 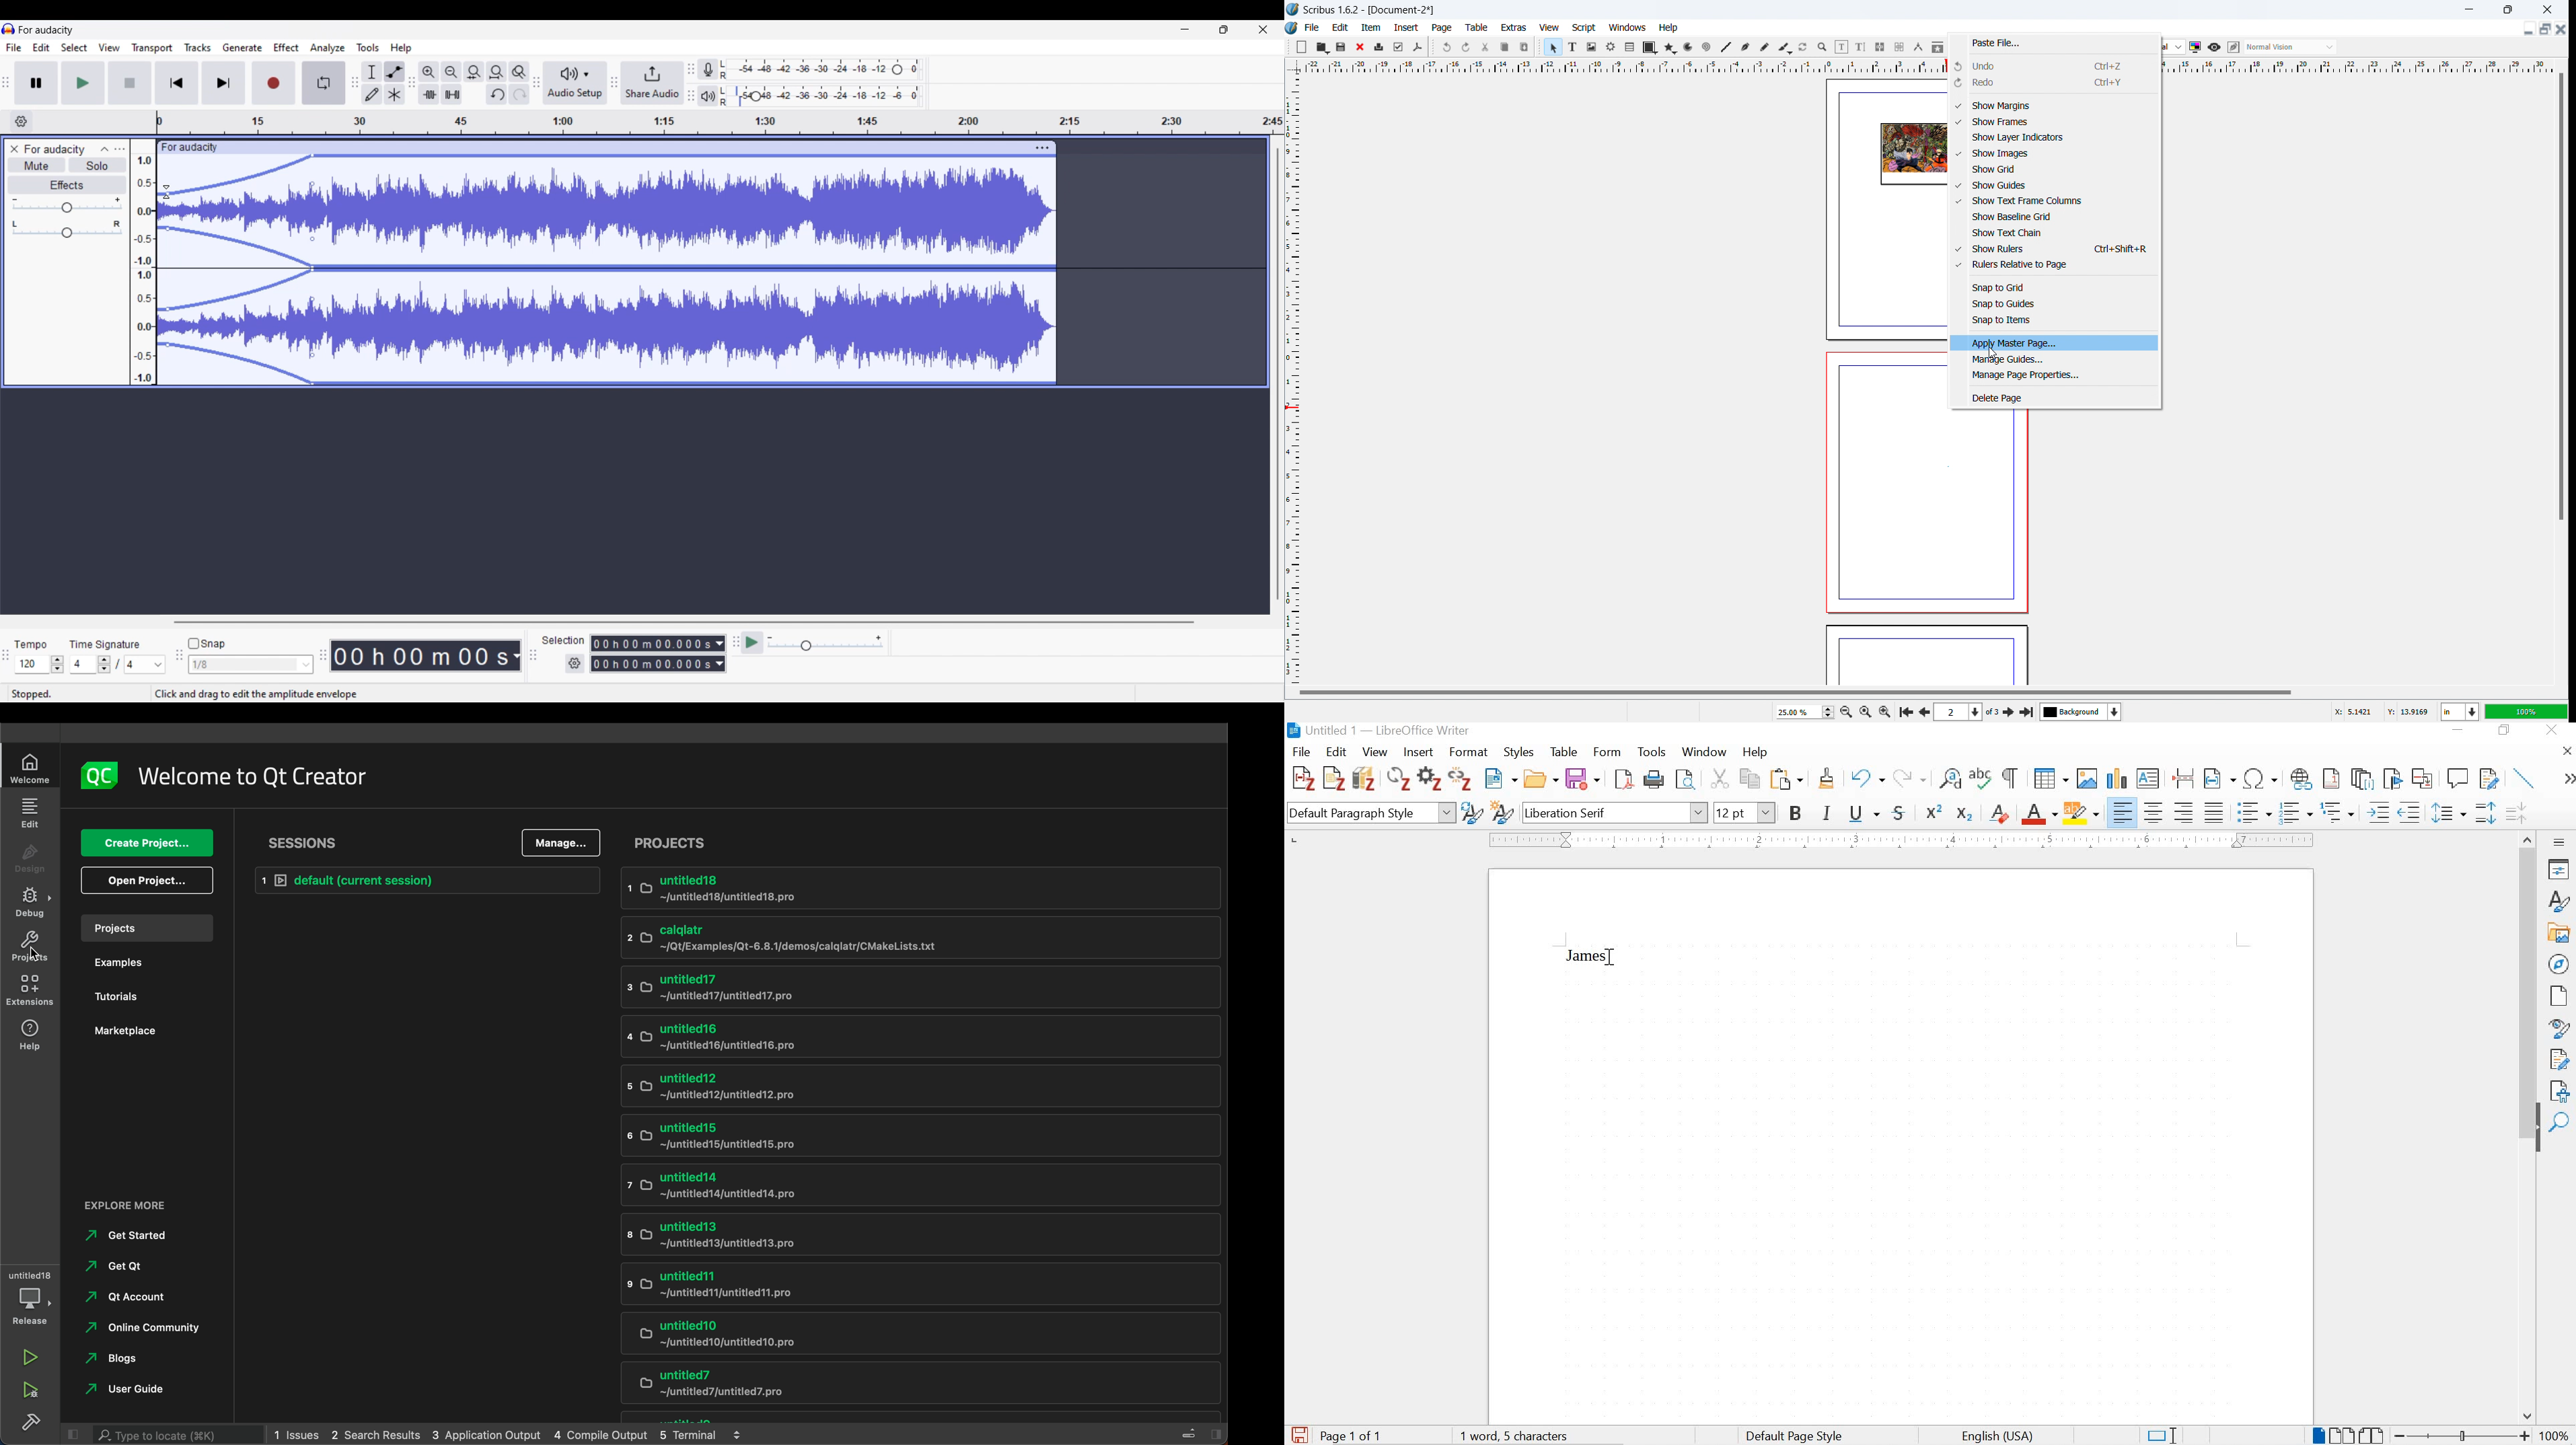 I want to click on sessions, so click(x=304, y=841).